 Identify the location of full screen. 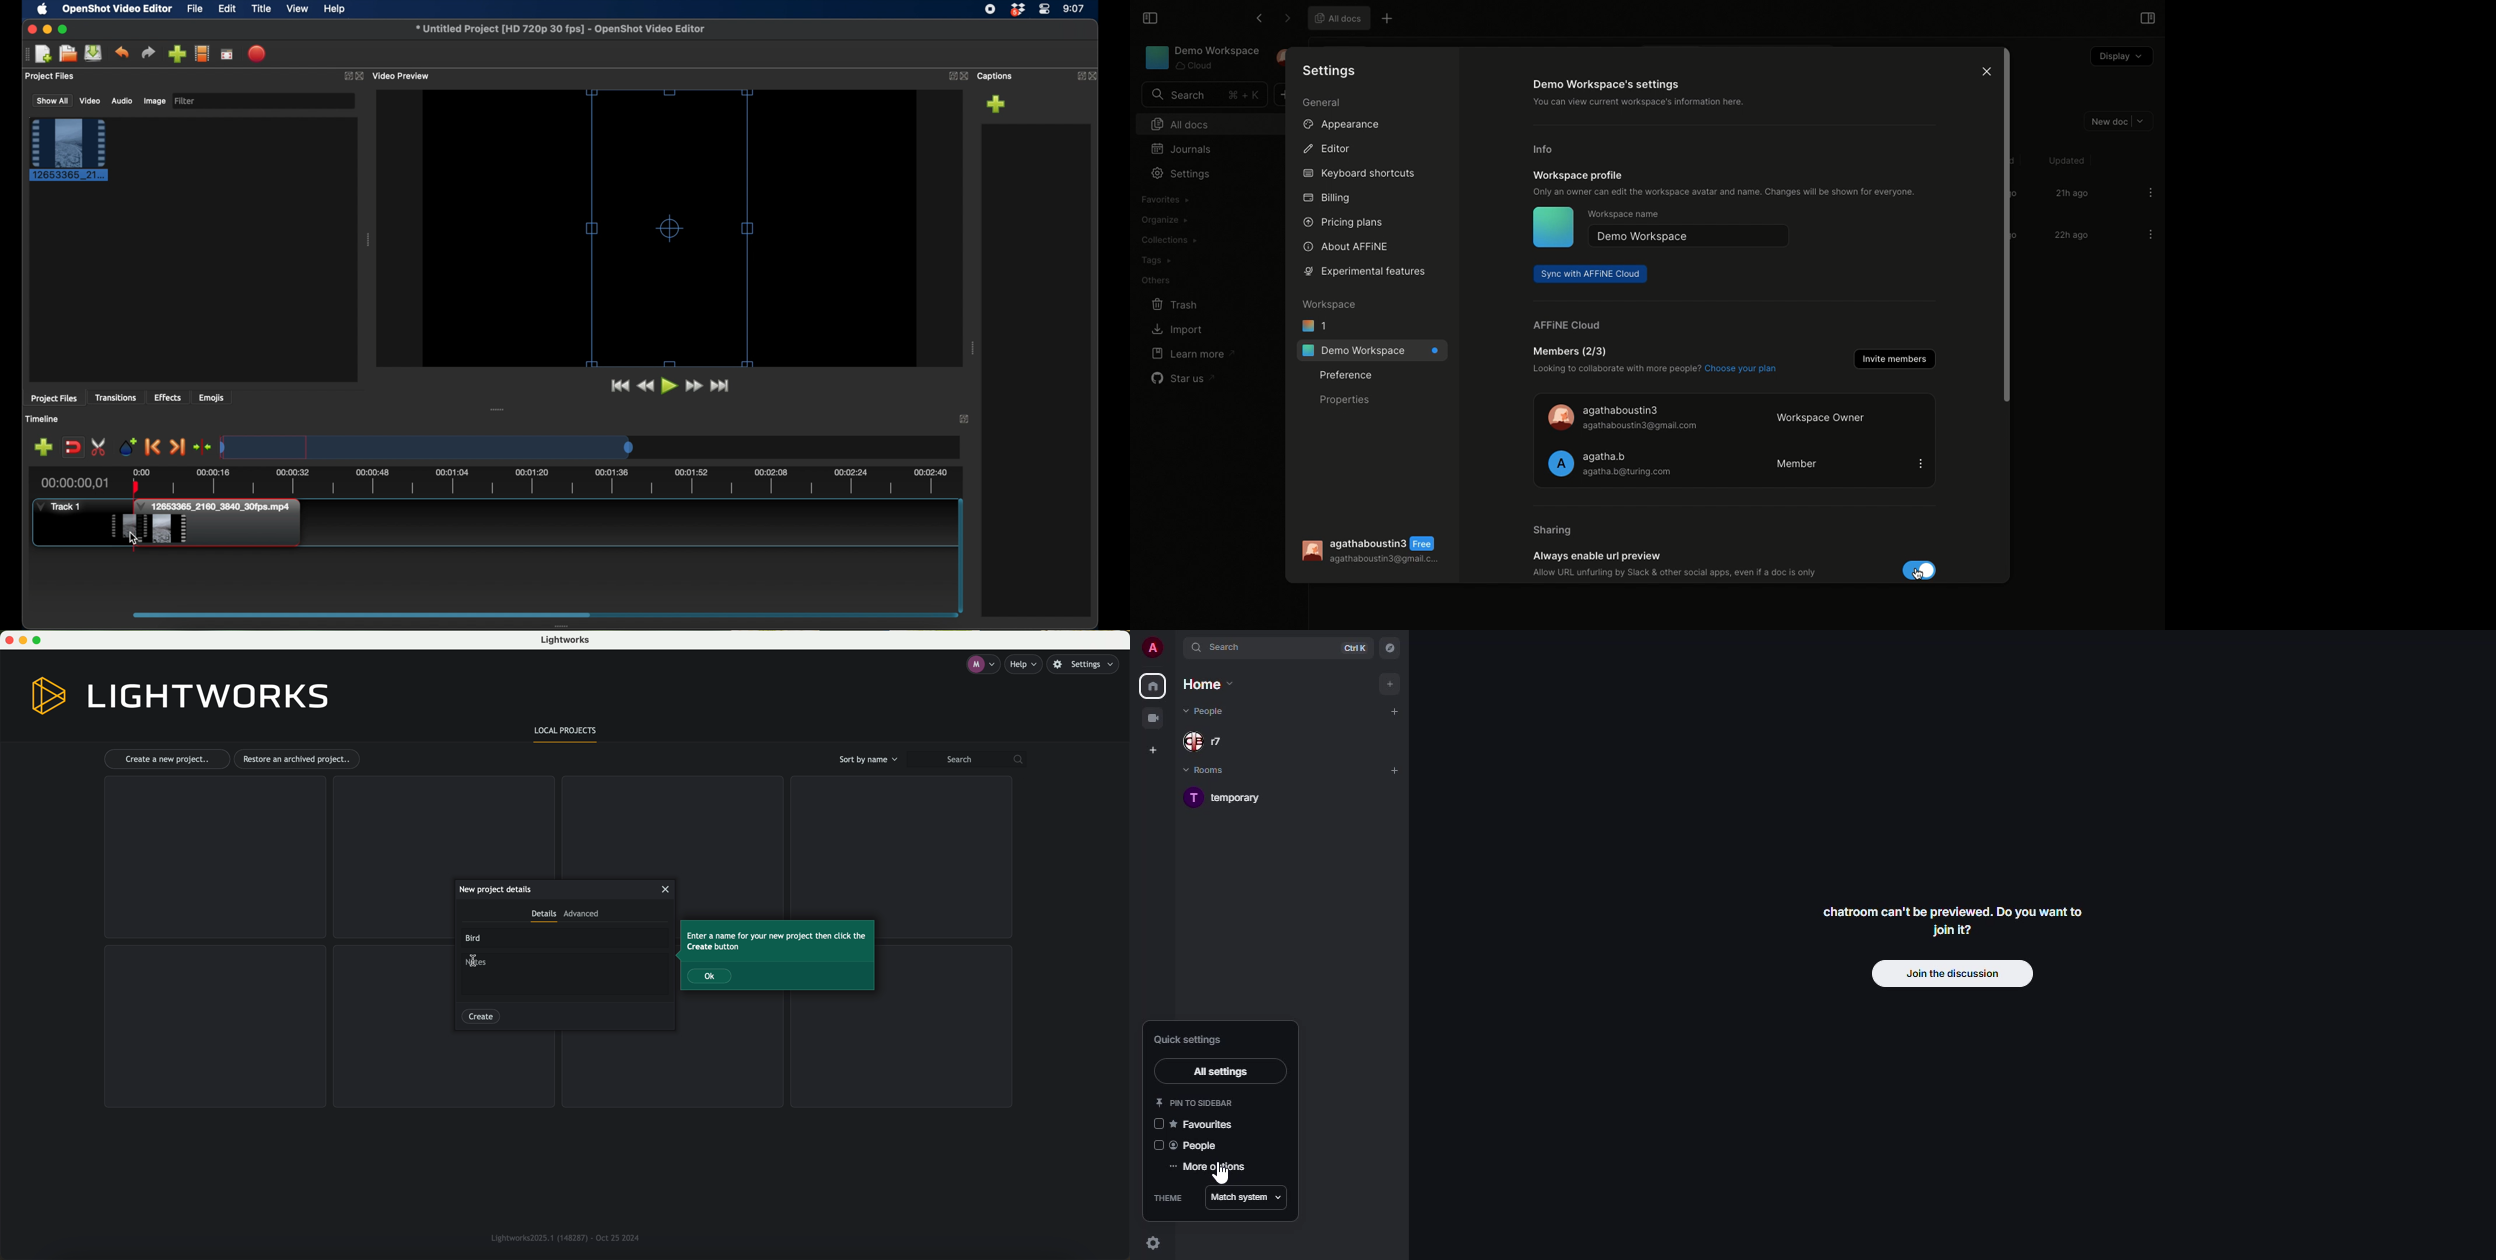
(227, 54).